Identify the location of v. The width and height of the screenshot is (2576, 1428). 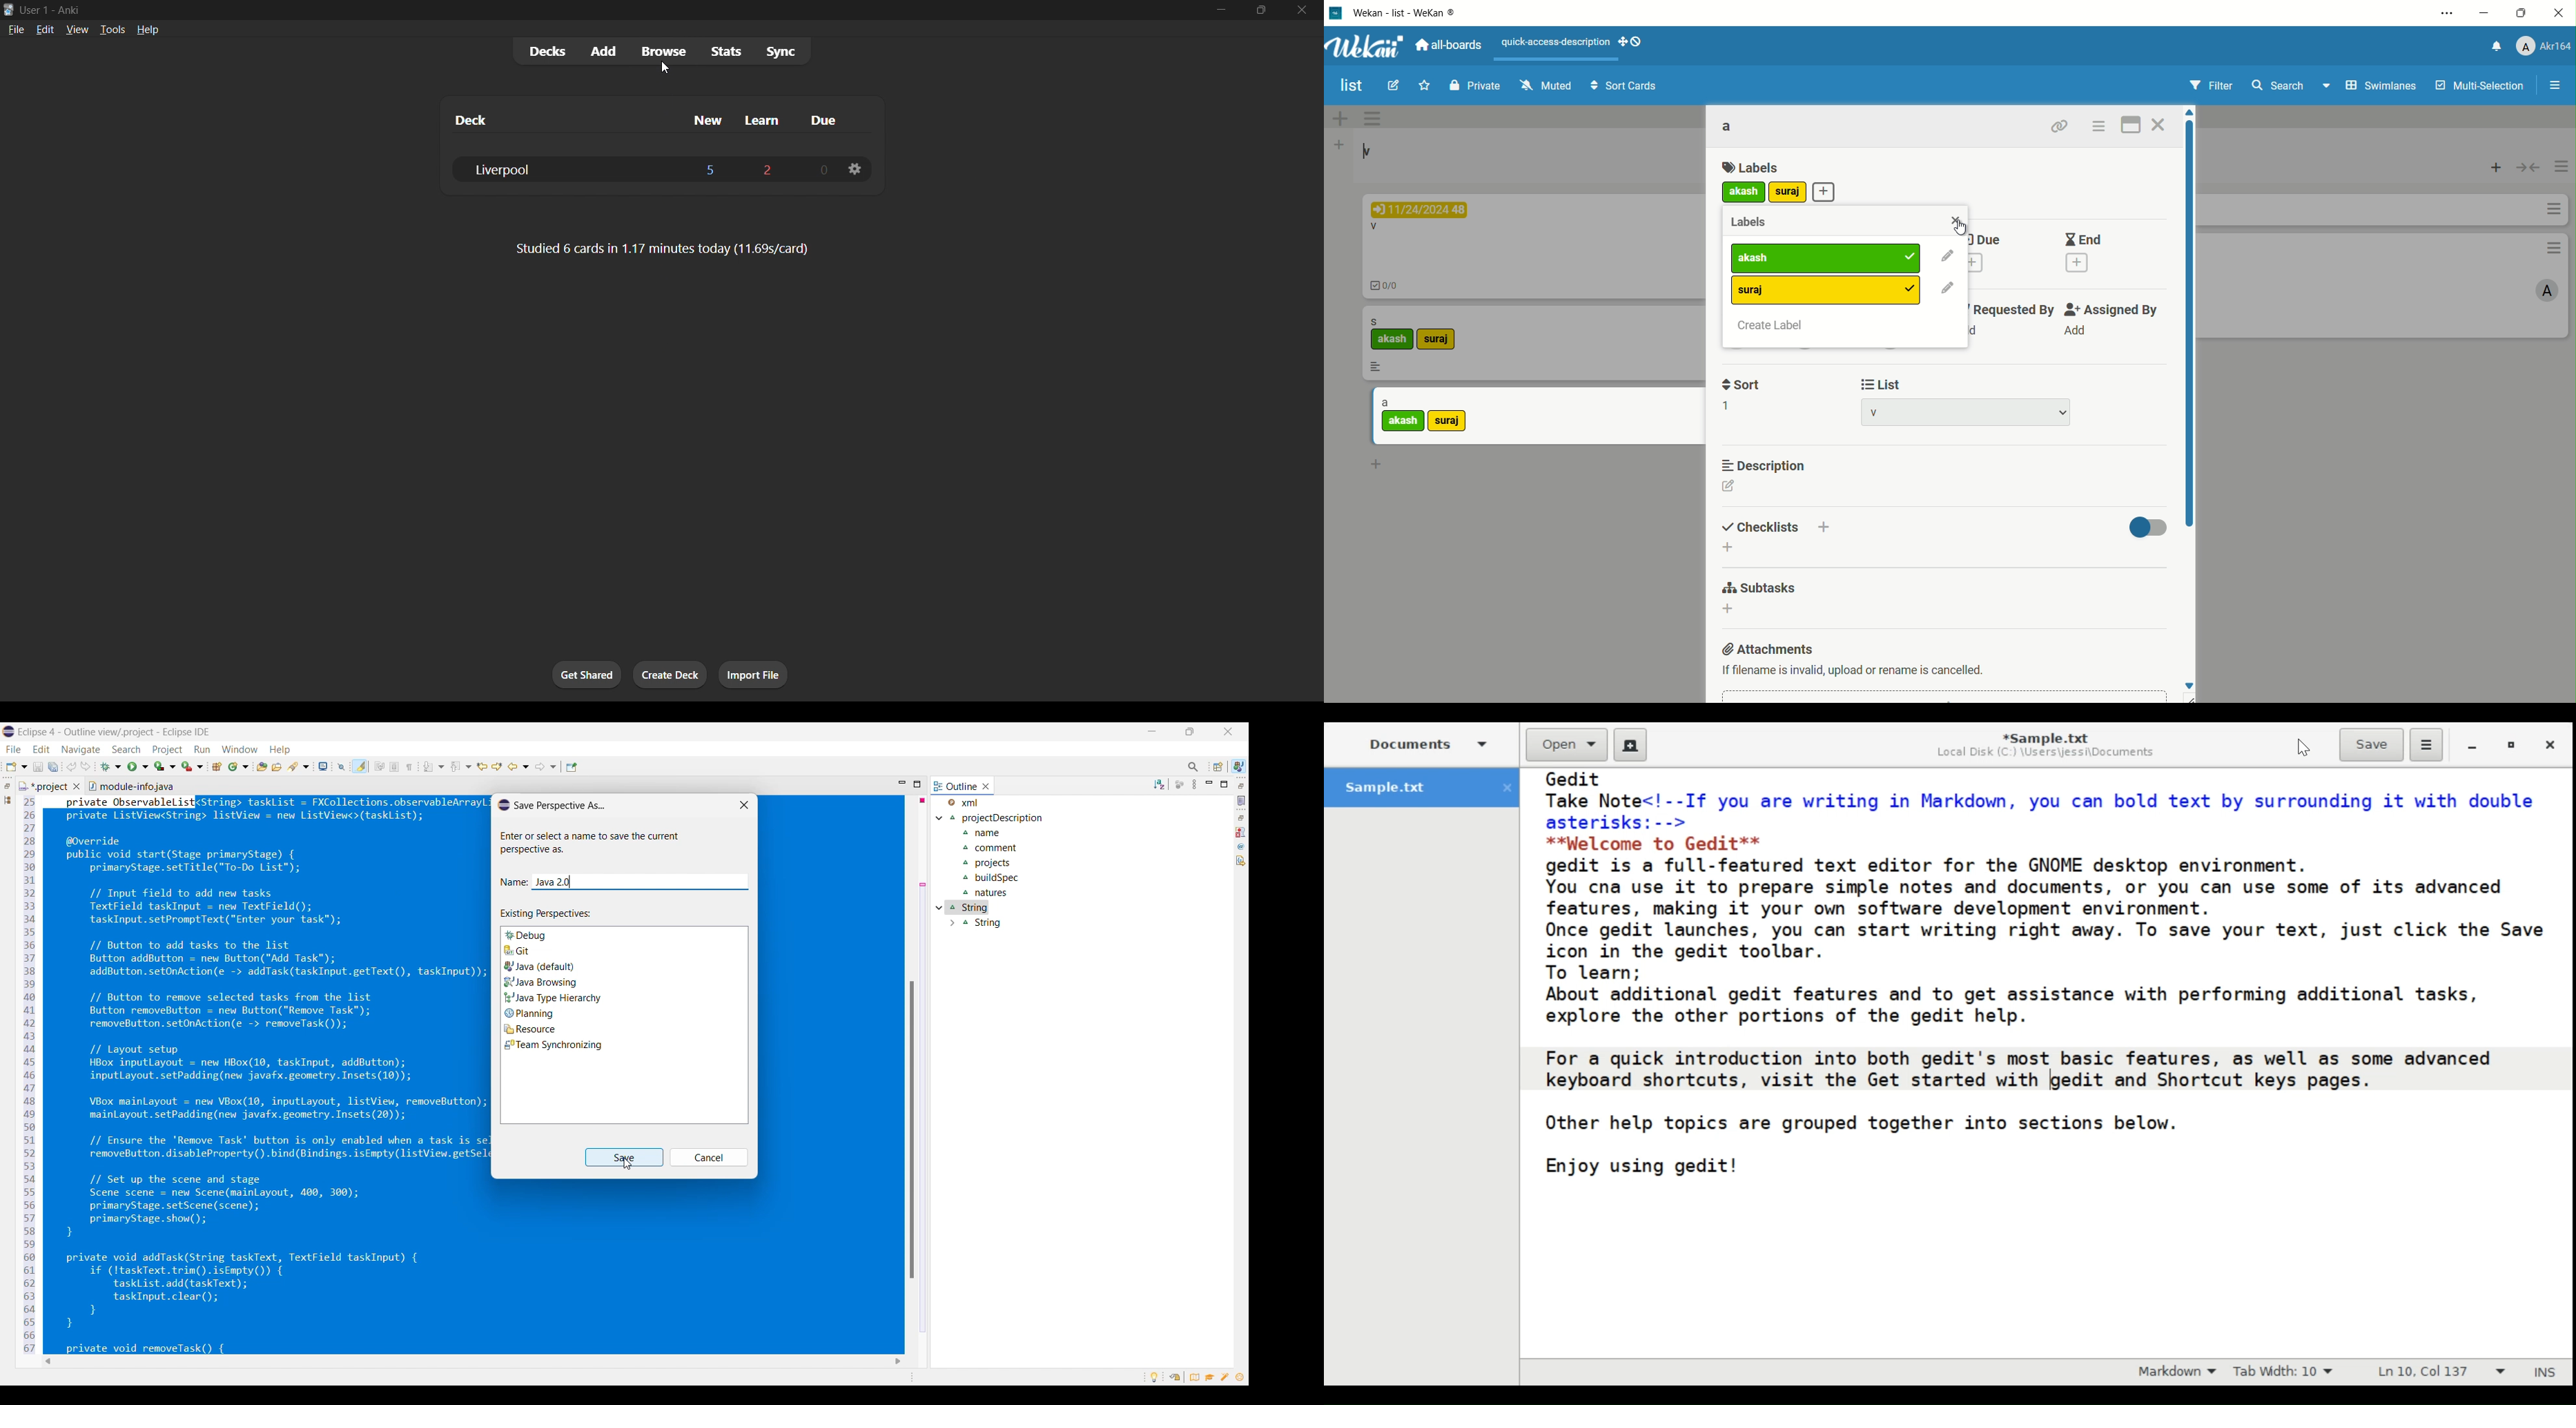
(1372, 155).